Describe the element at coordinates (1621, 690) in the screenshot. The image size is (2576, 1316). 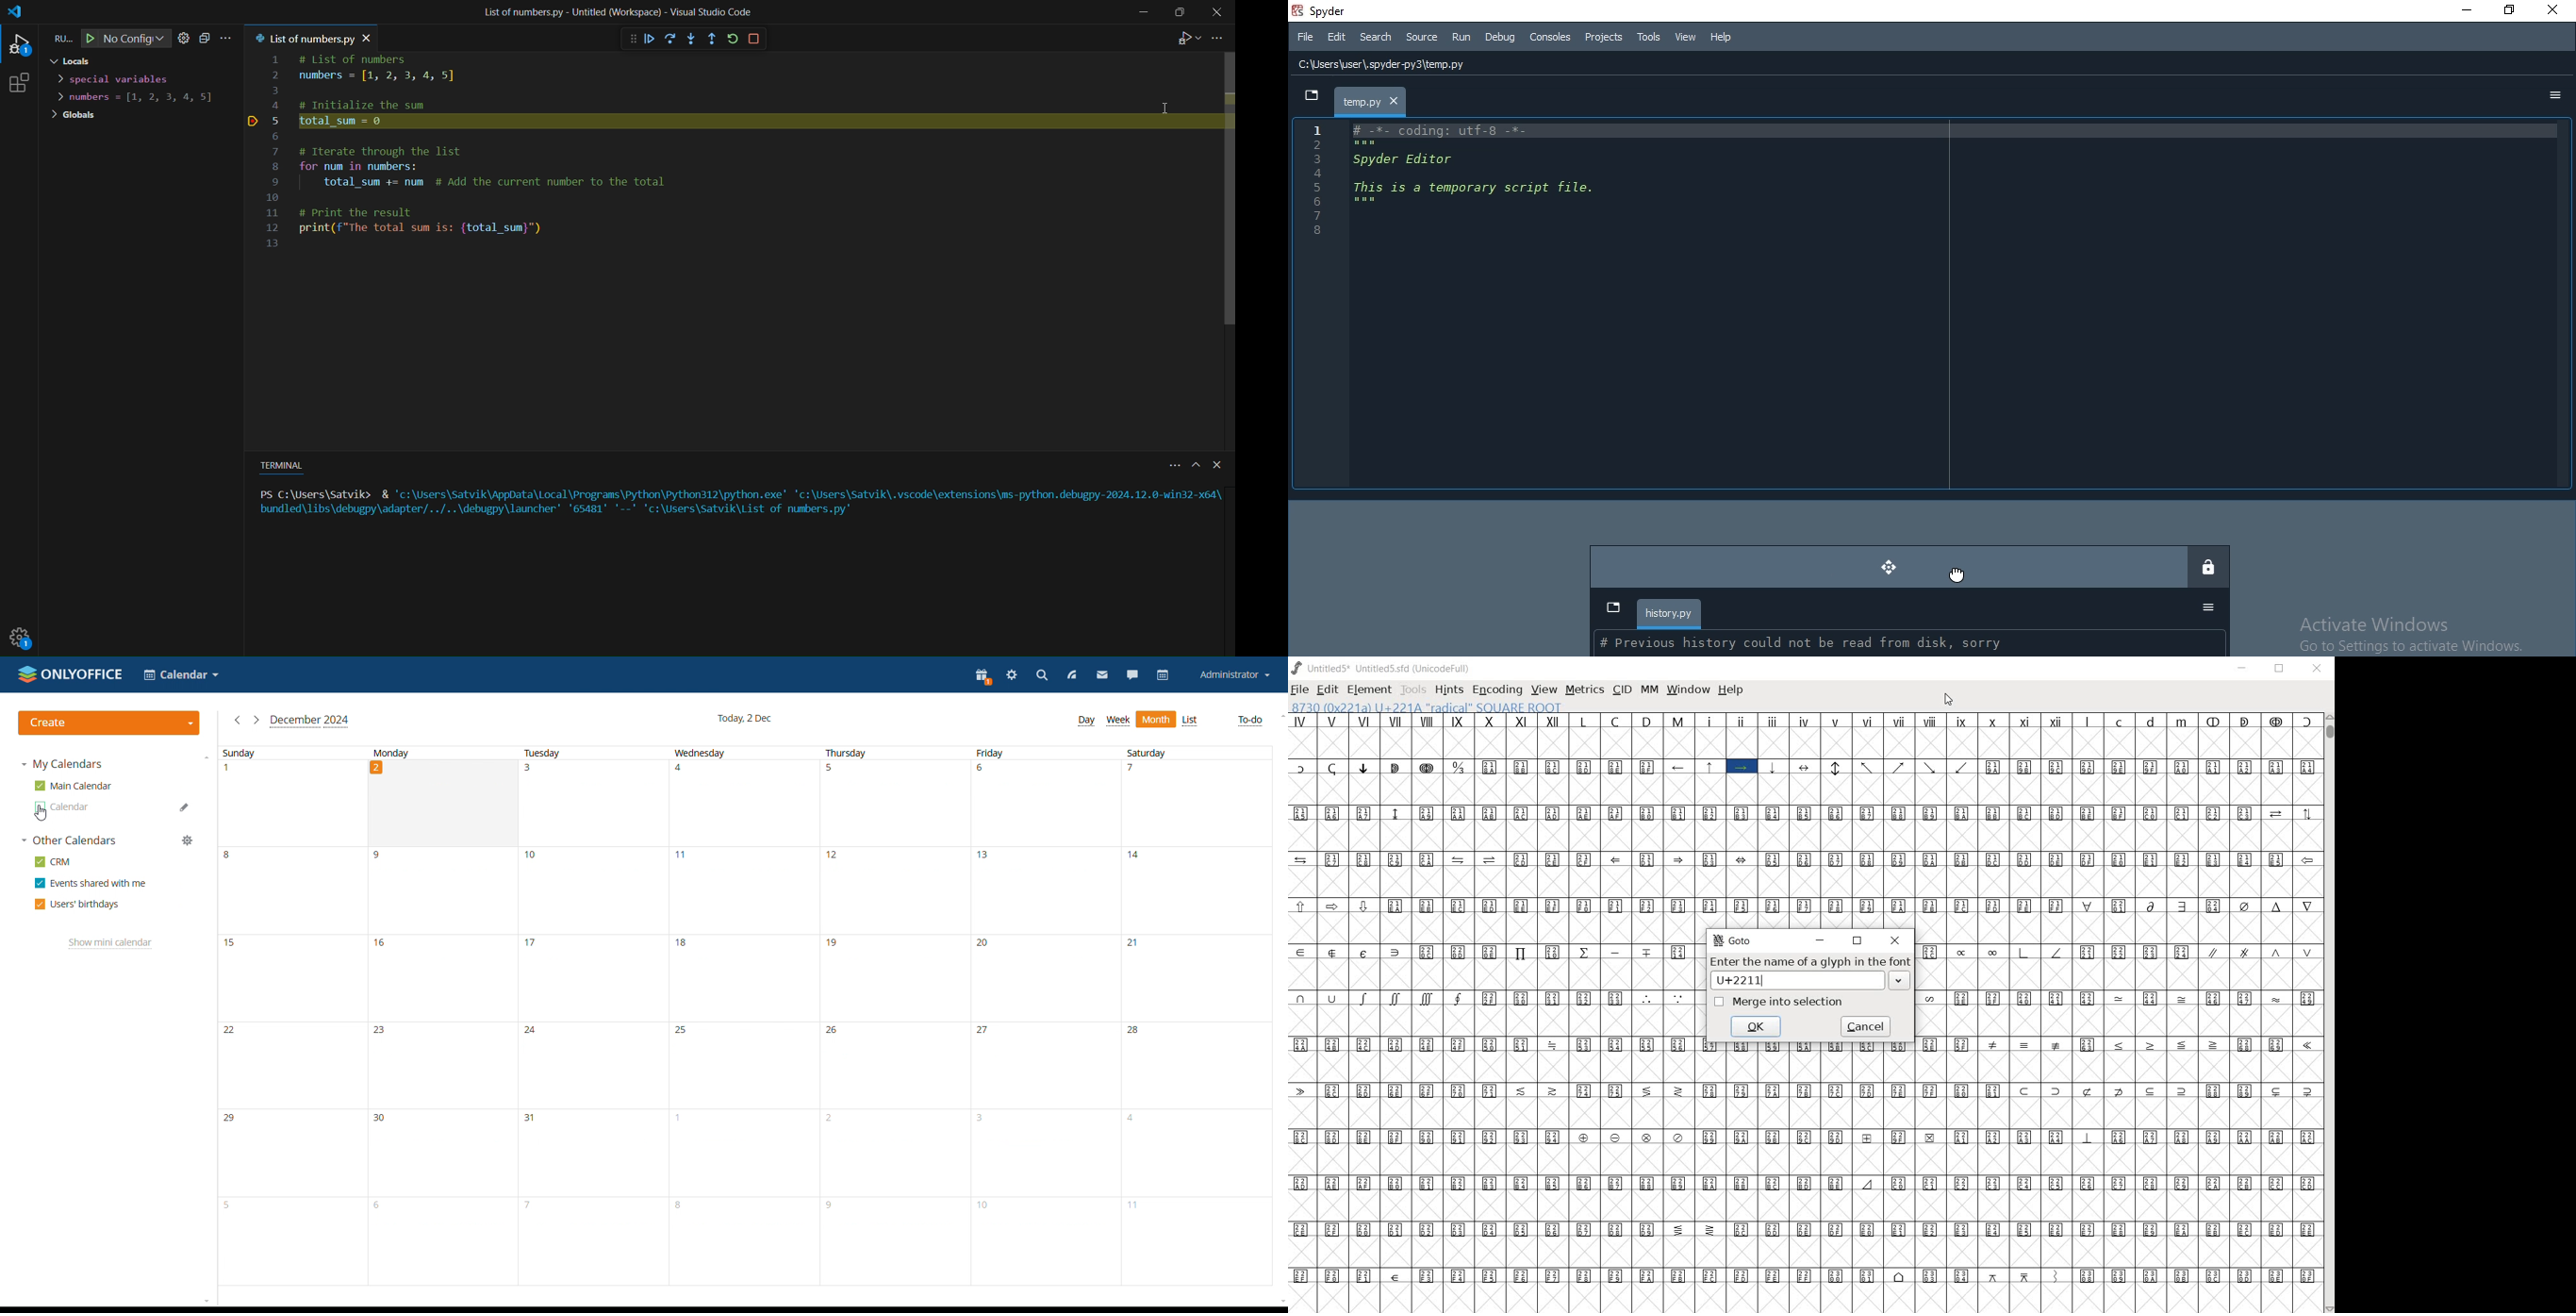
I see `CID` at that location.